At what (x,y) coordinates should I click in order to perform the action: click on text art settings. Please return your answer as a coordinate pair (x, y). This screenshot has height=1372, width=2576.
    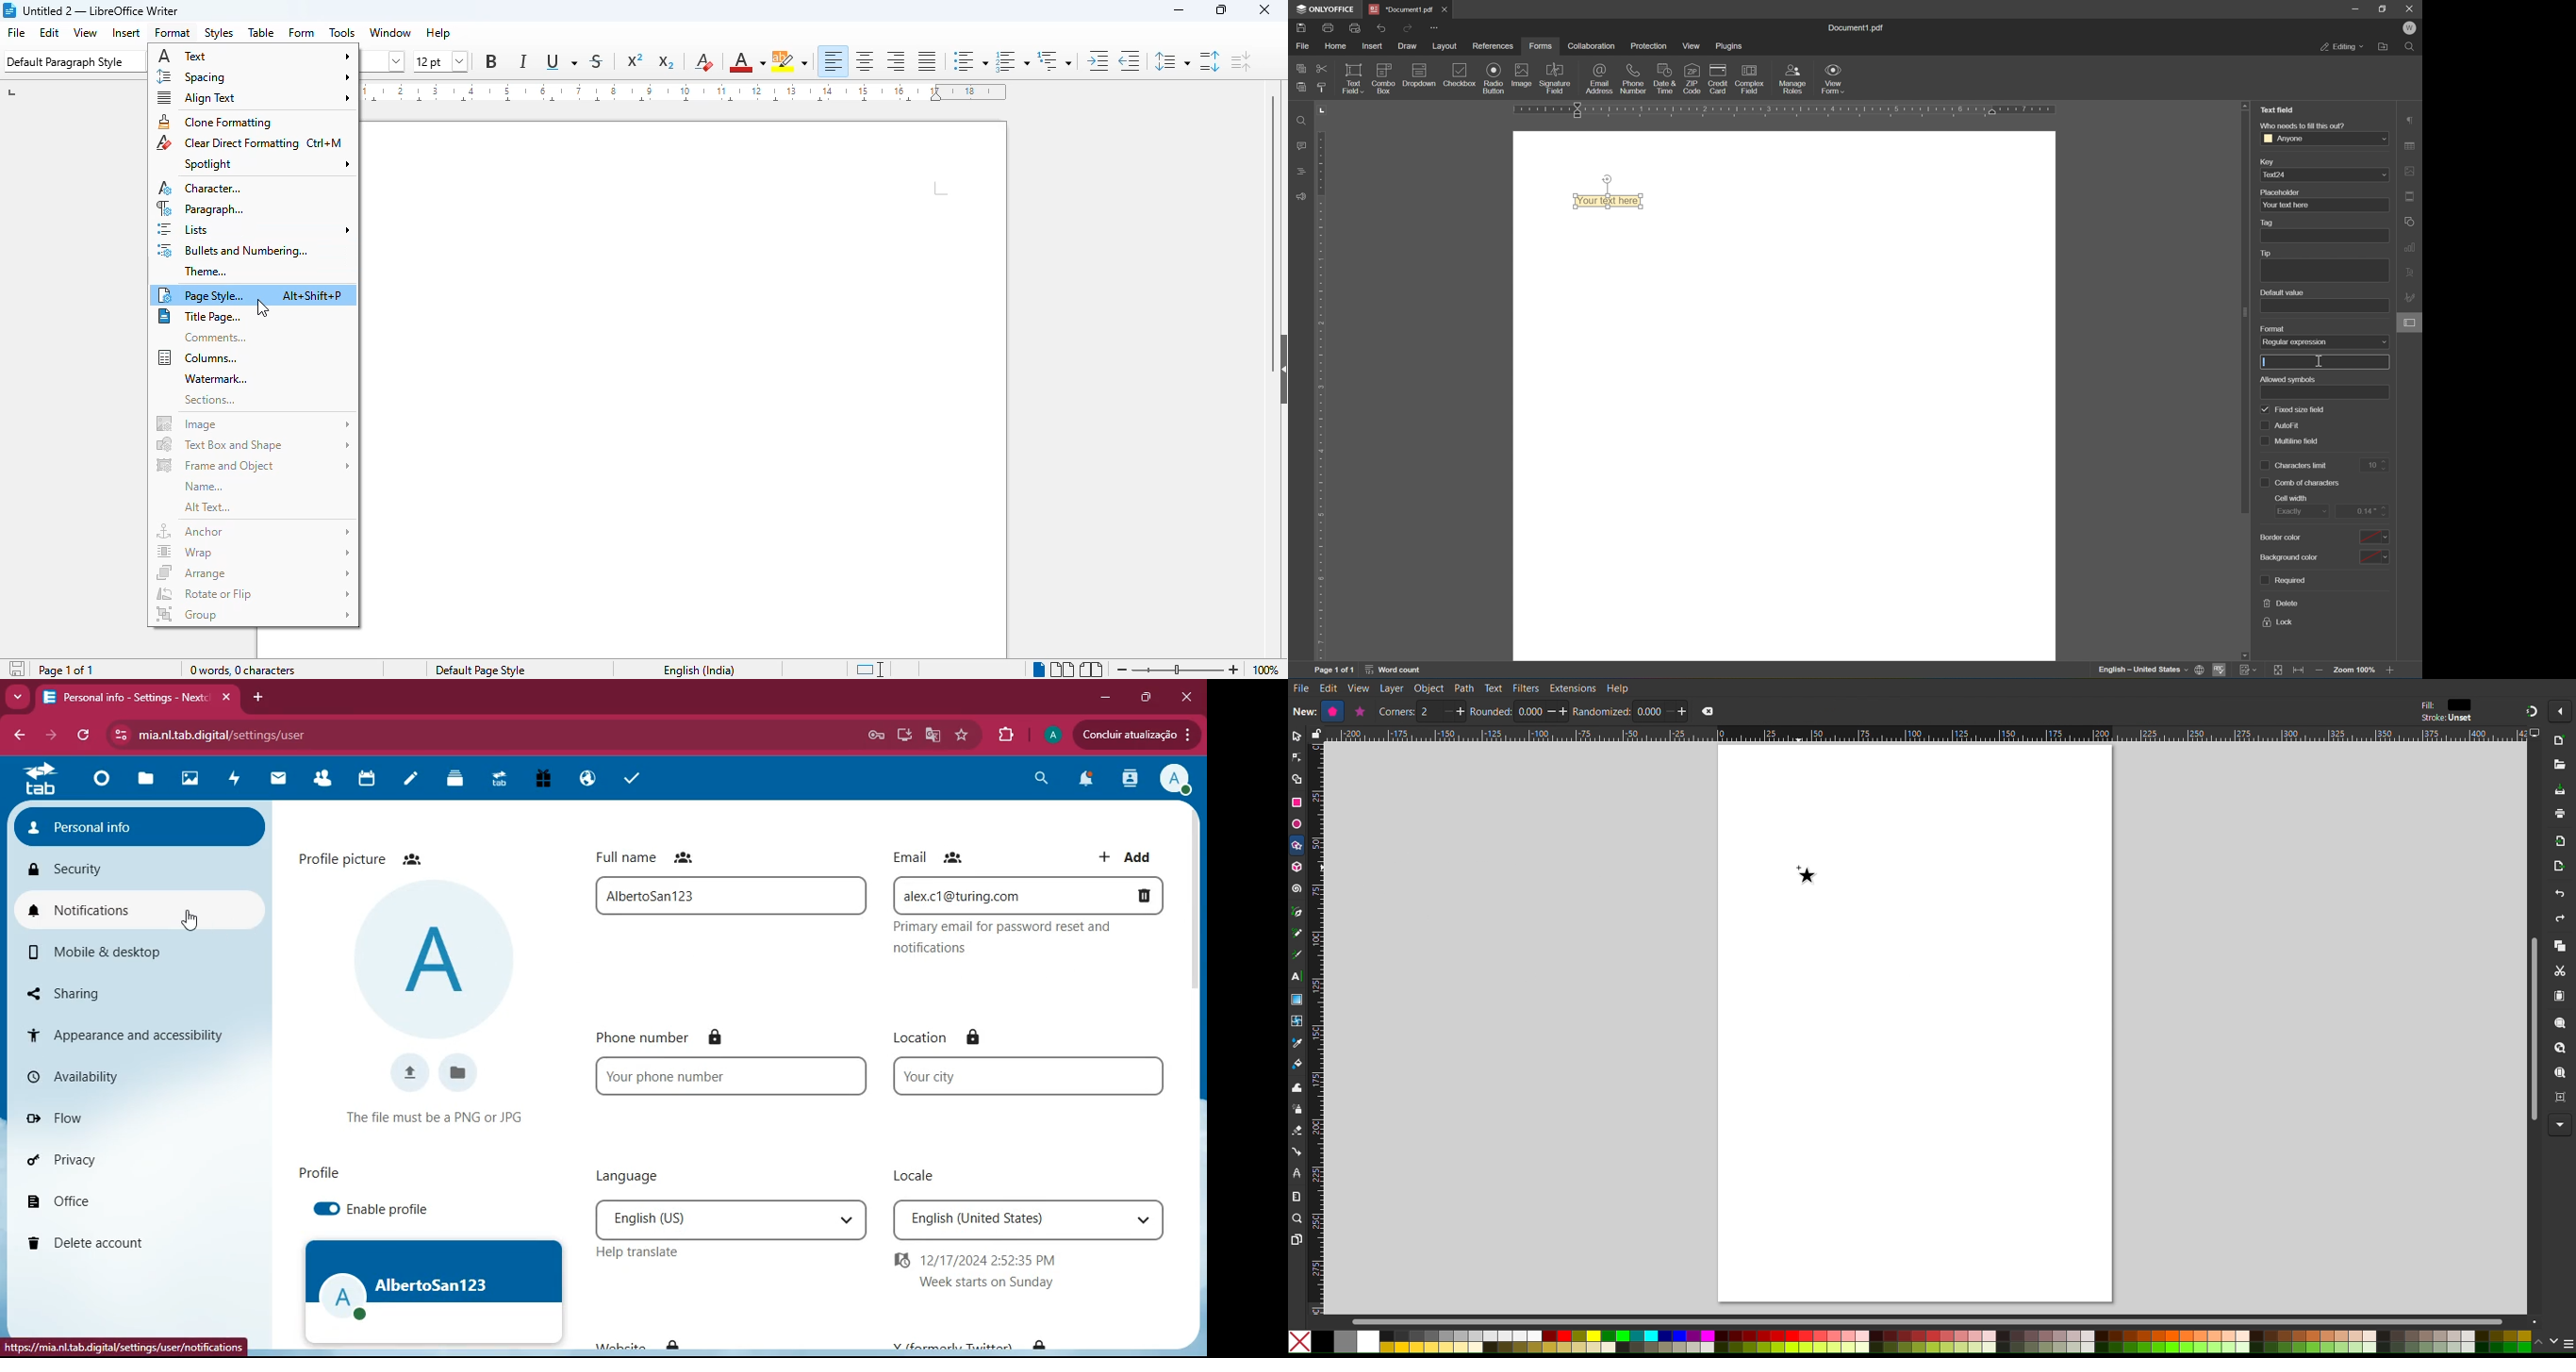
    Looking at the image, I should click on (2411, 271).